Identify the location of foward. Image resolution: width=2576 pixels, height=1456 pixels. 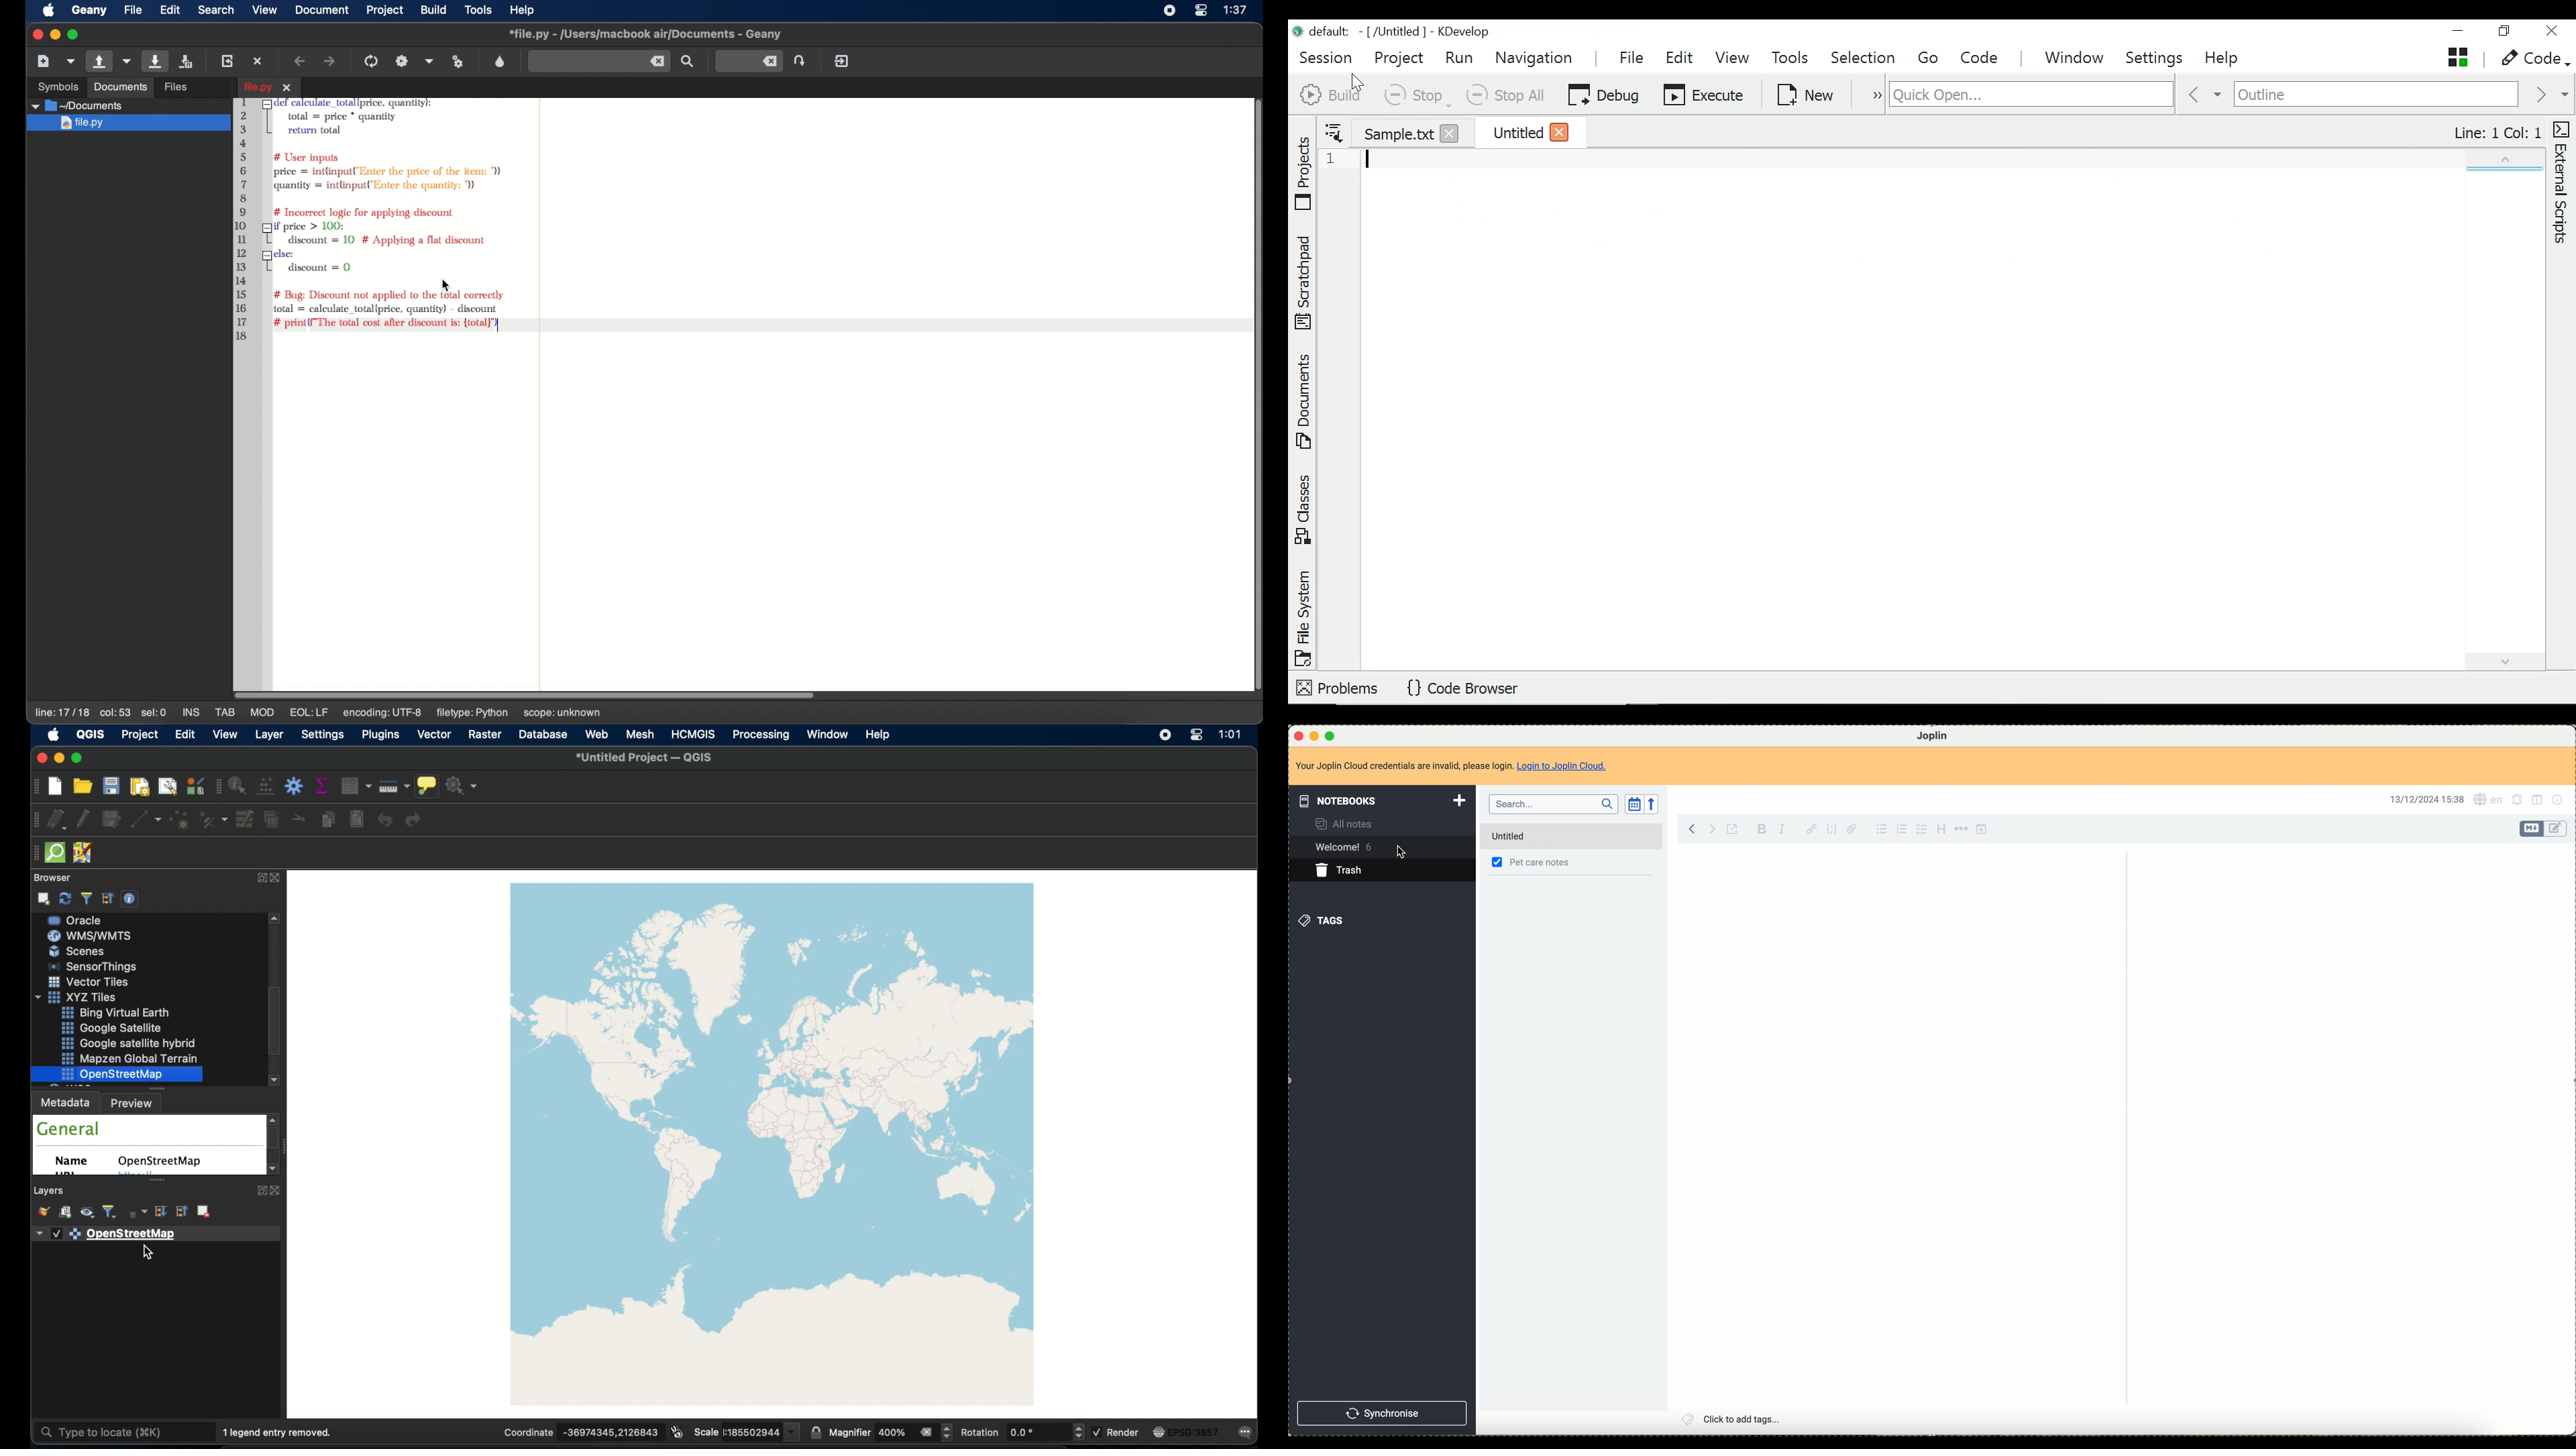
(1714, 828).